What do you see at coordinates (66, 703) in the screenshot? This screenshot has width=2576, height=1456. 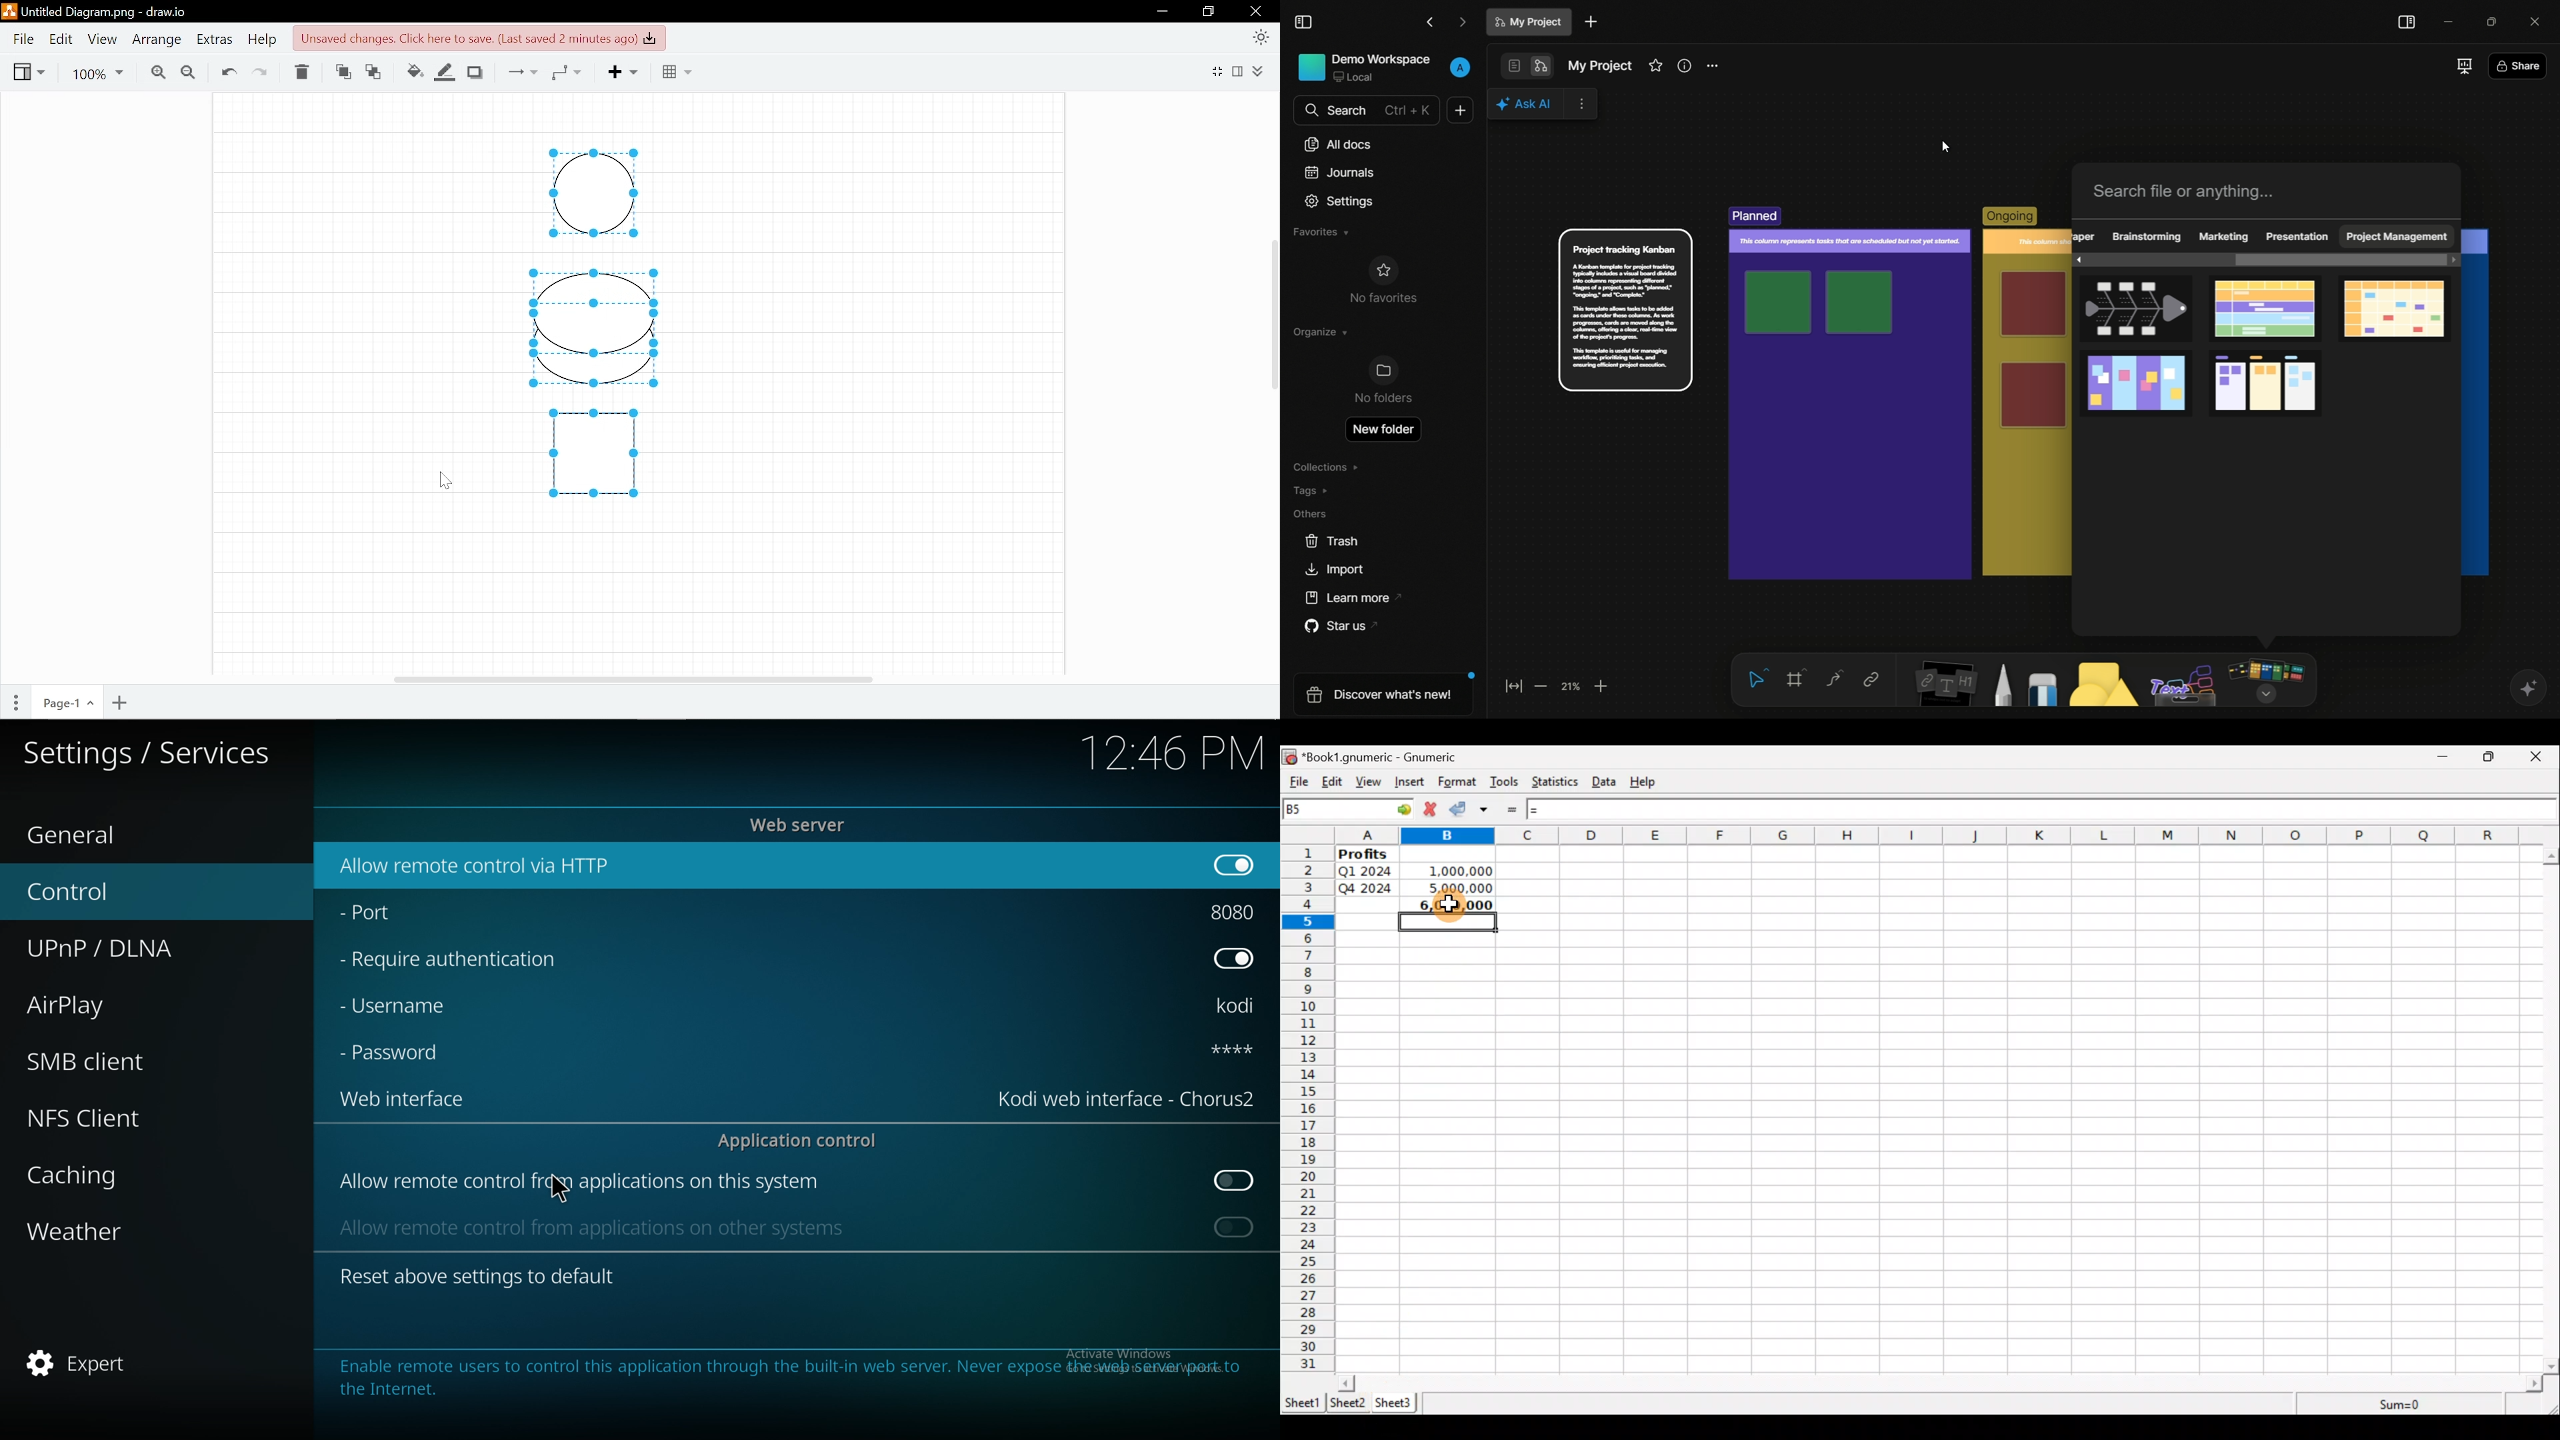 I see `Current page` at bounding box center [66, 703].